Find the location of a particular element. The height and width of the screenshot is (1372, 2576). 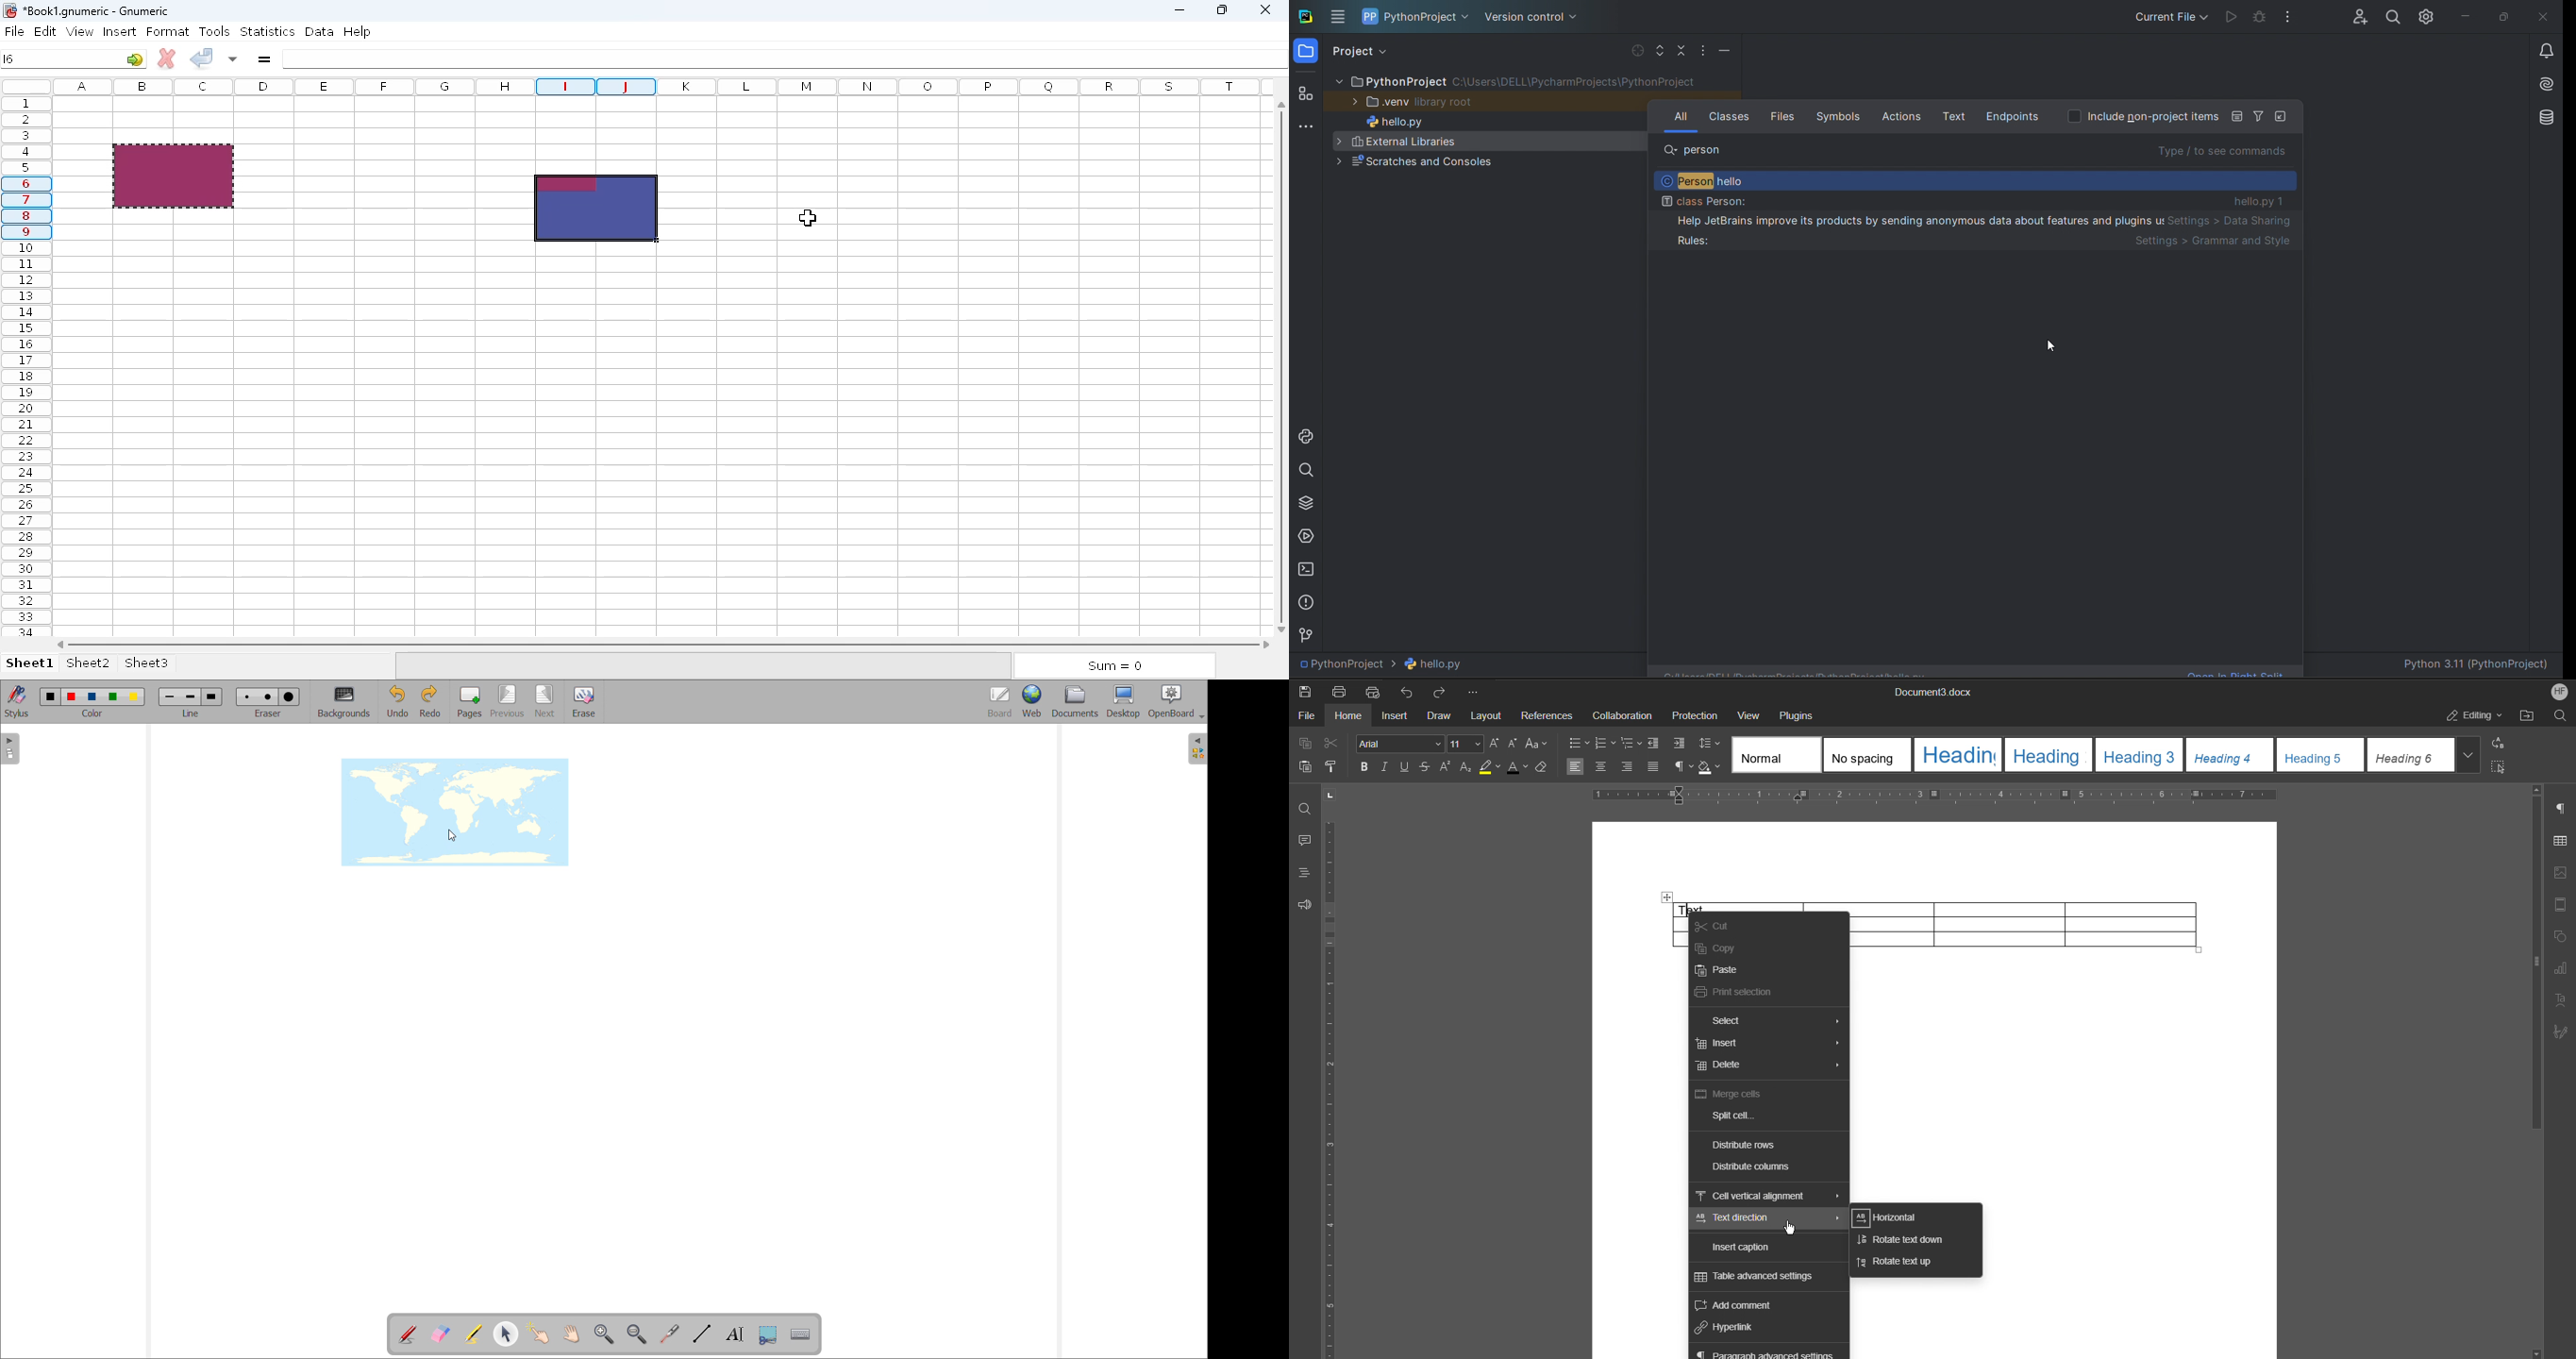

undo is located at coordinates (396, 701).